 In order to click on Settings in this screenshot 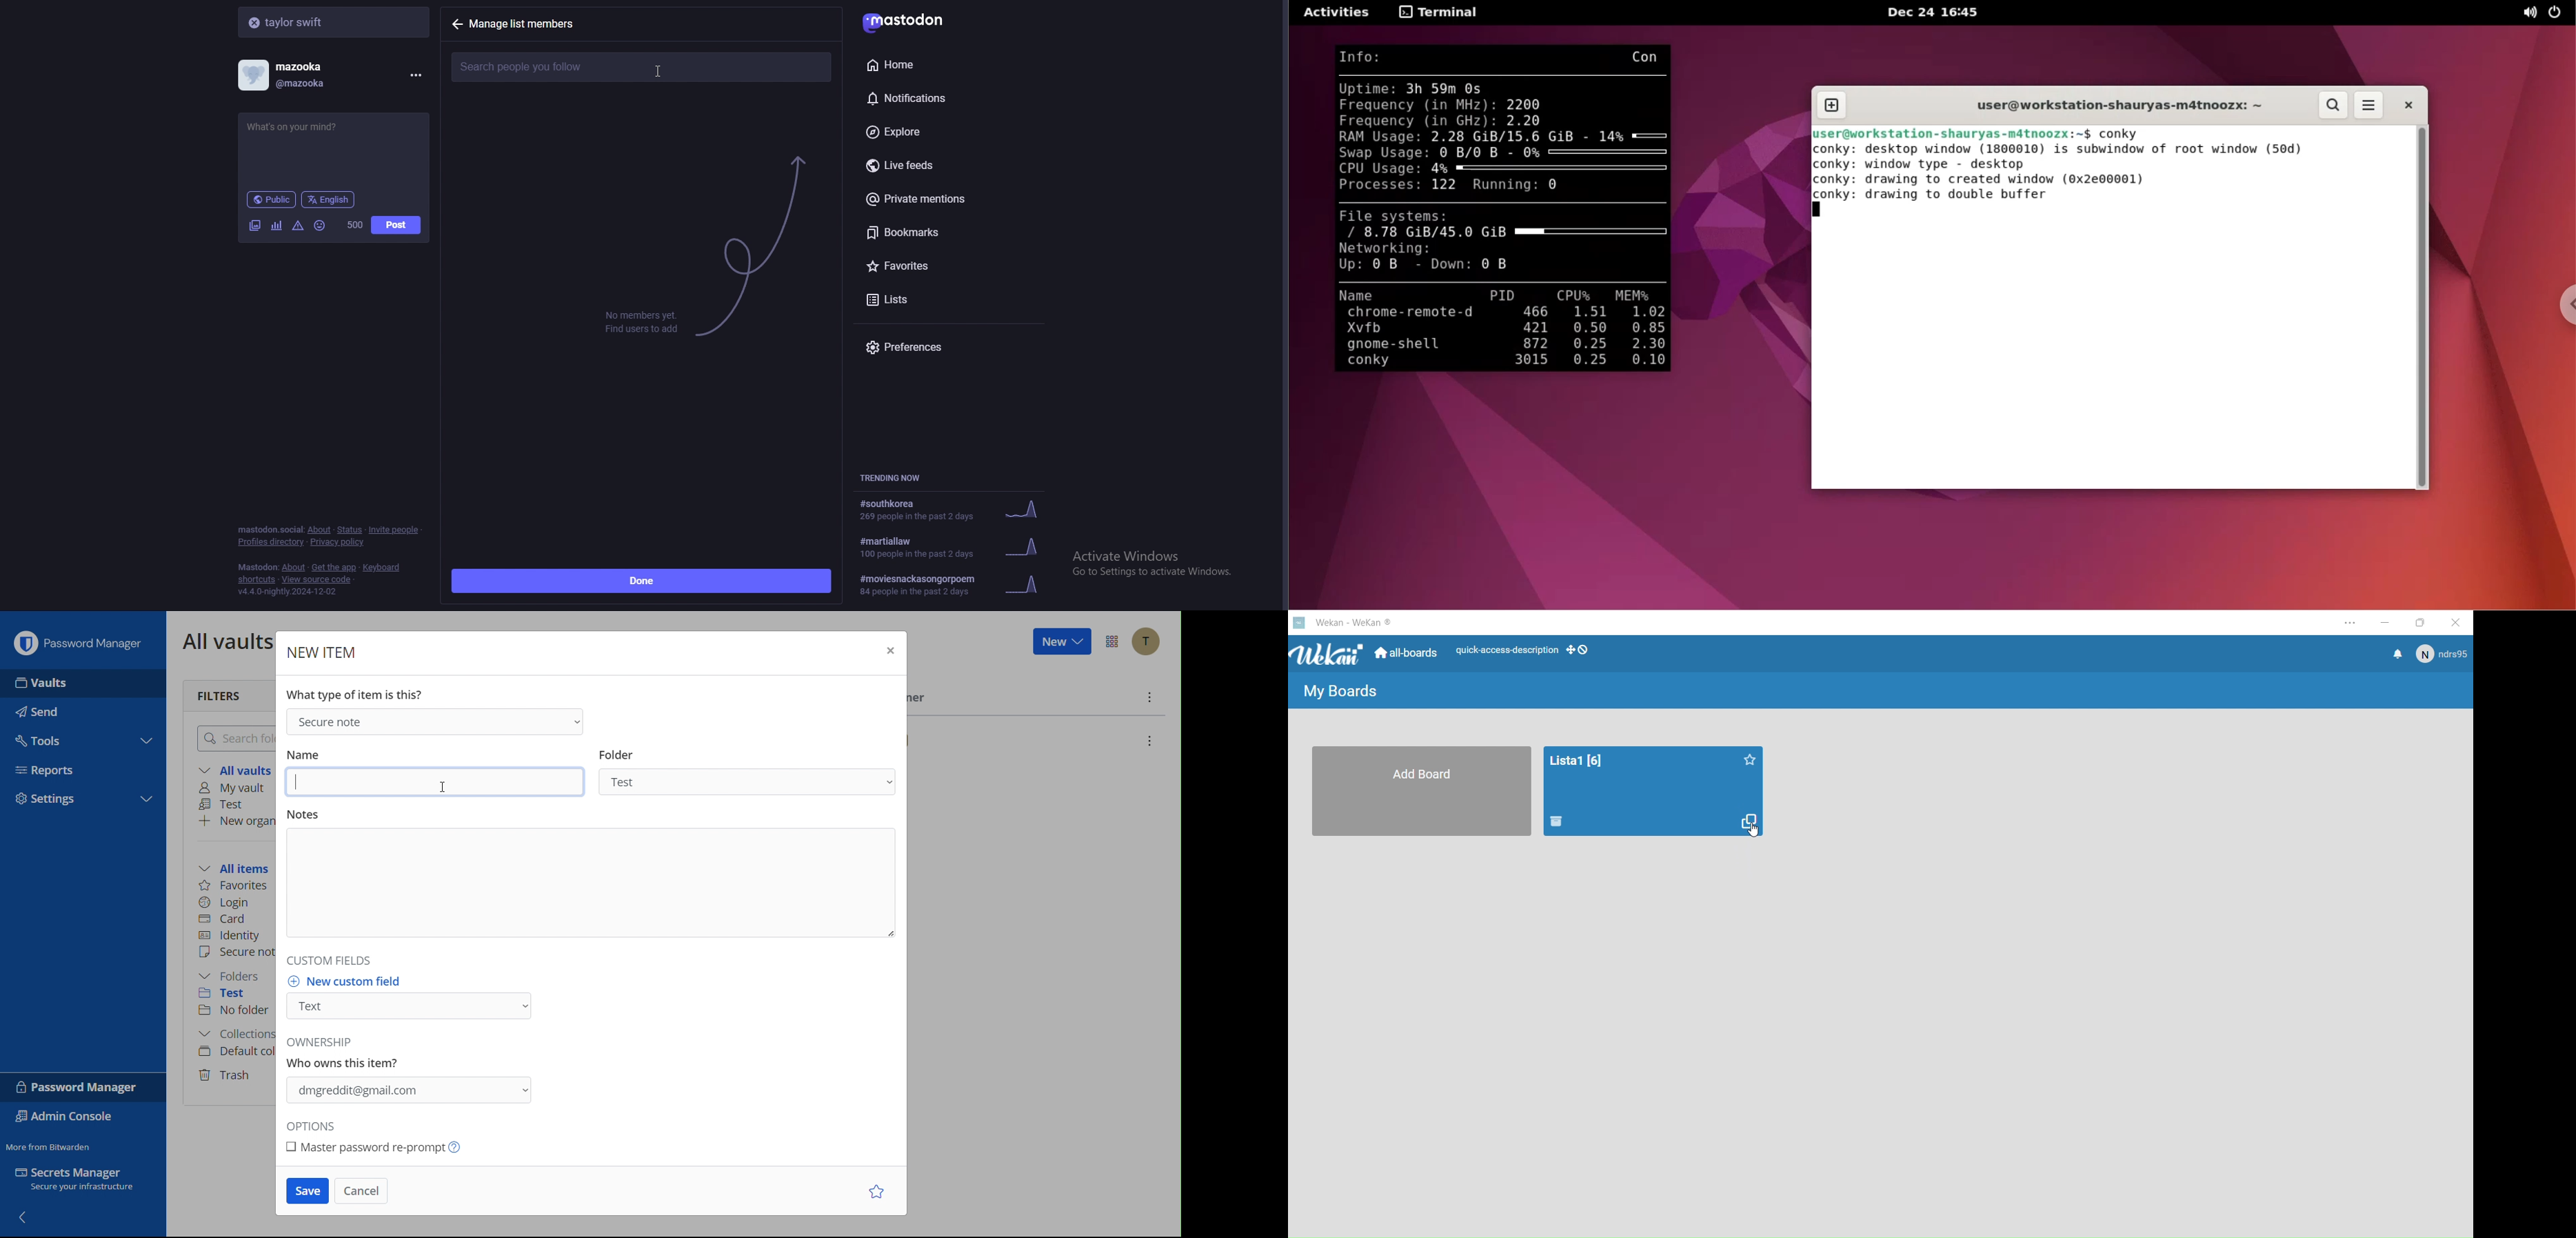, I will do `click(47, 800)`.